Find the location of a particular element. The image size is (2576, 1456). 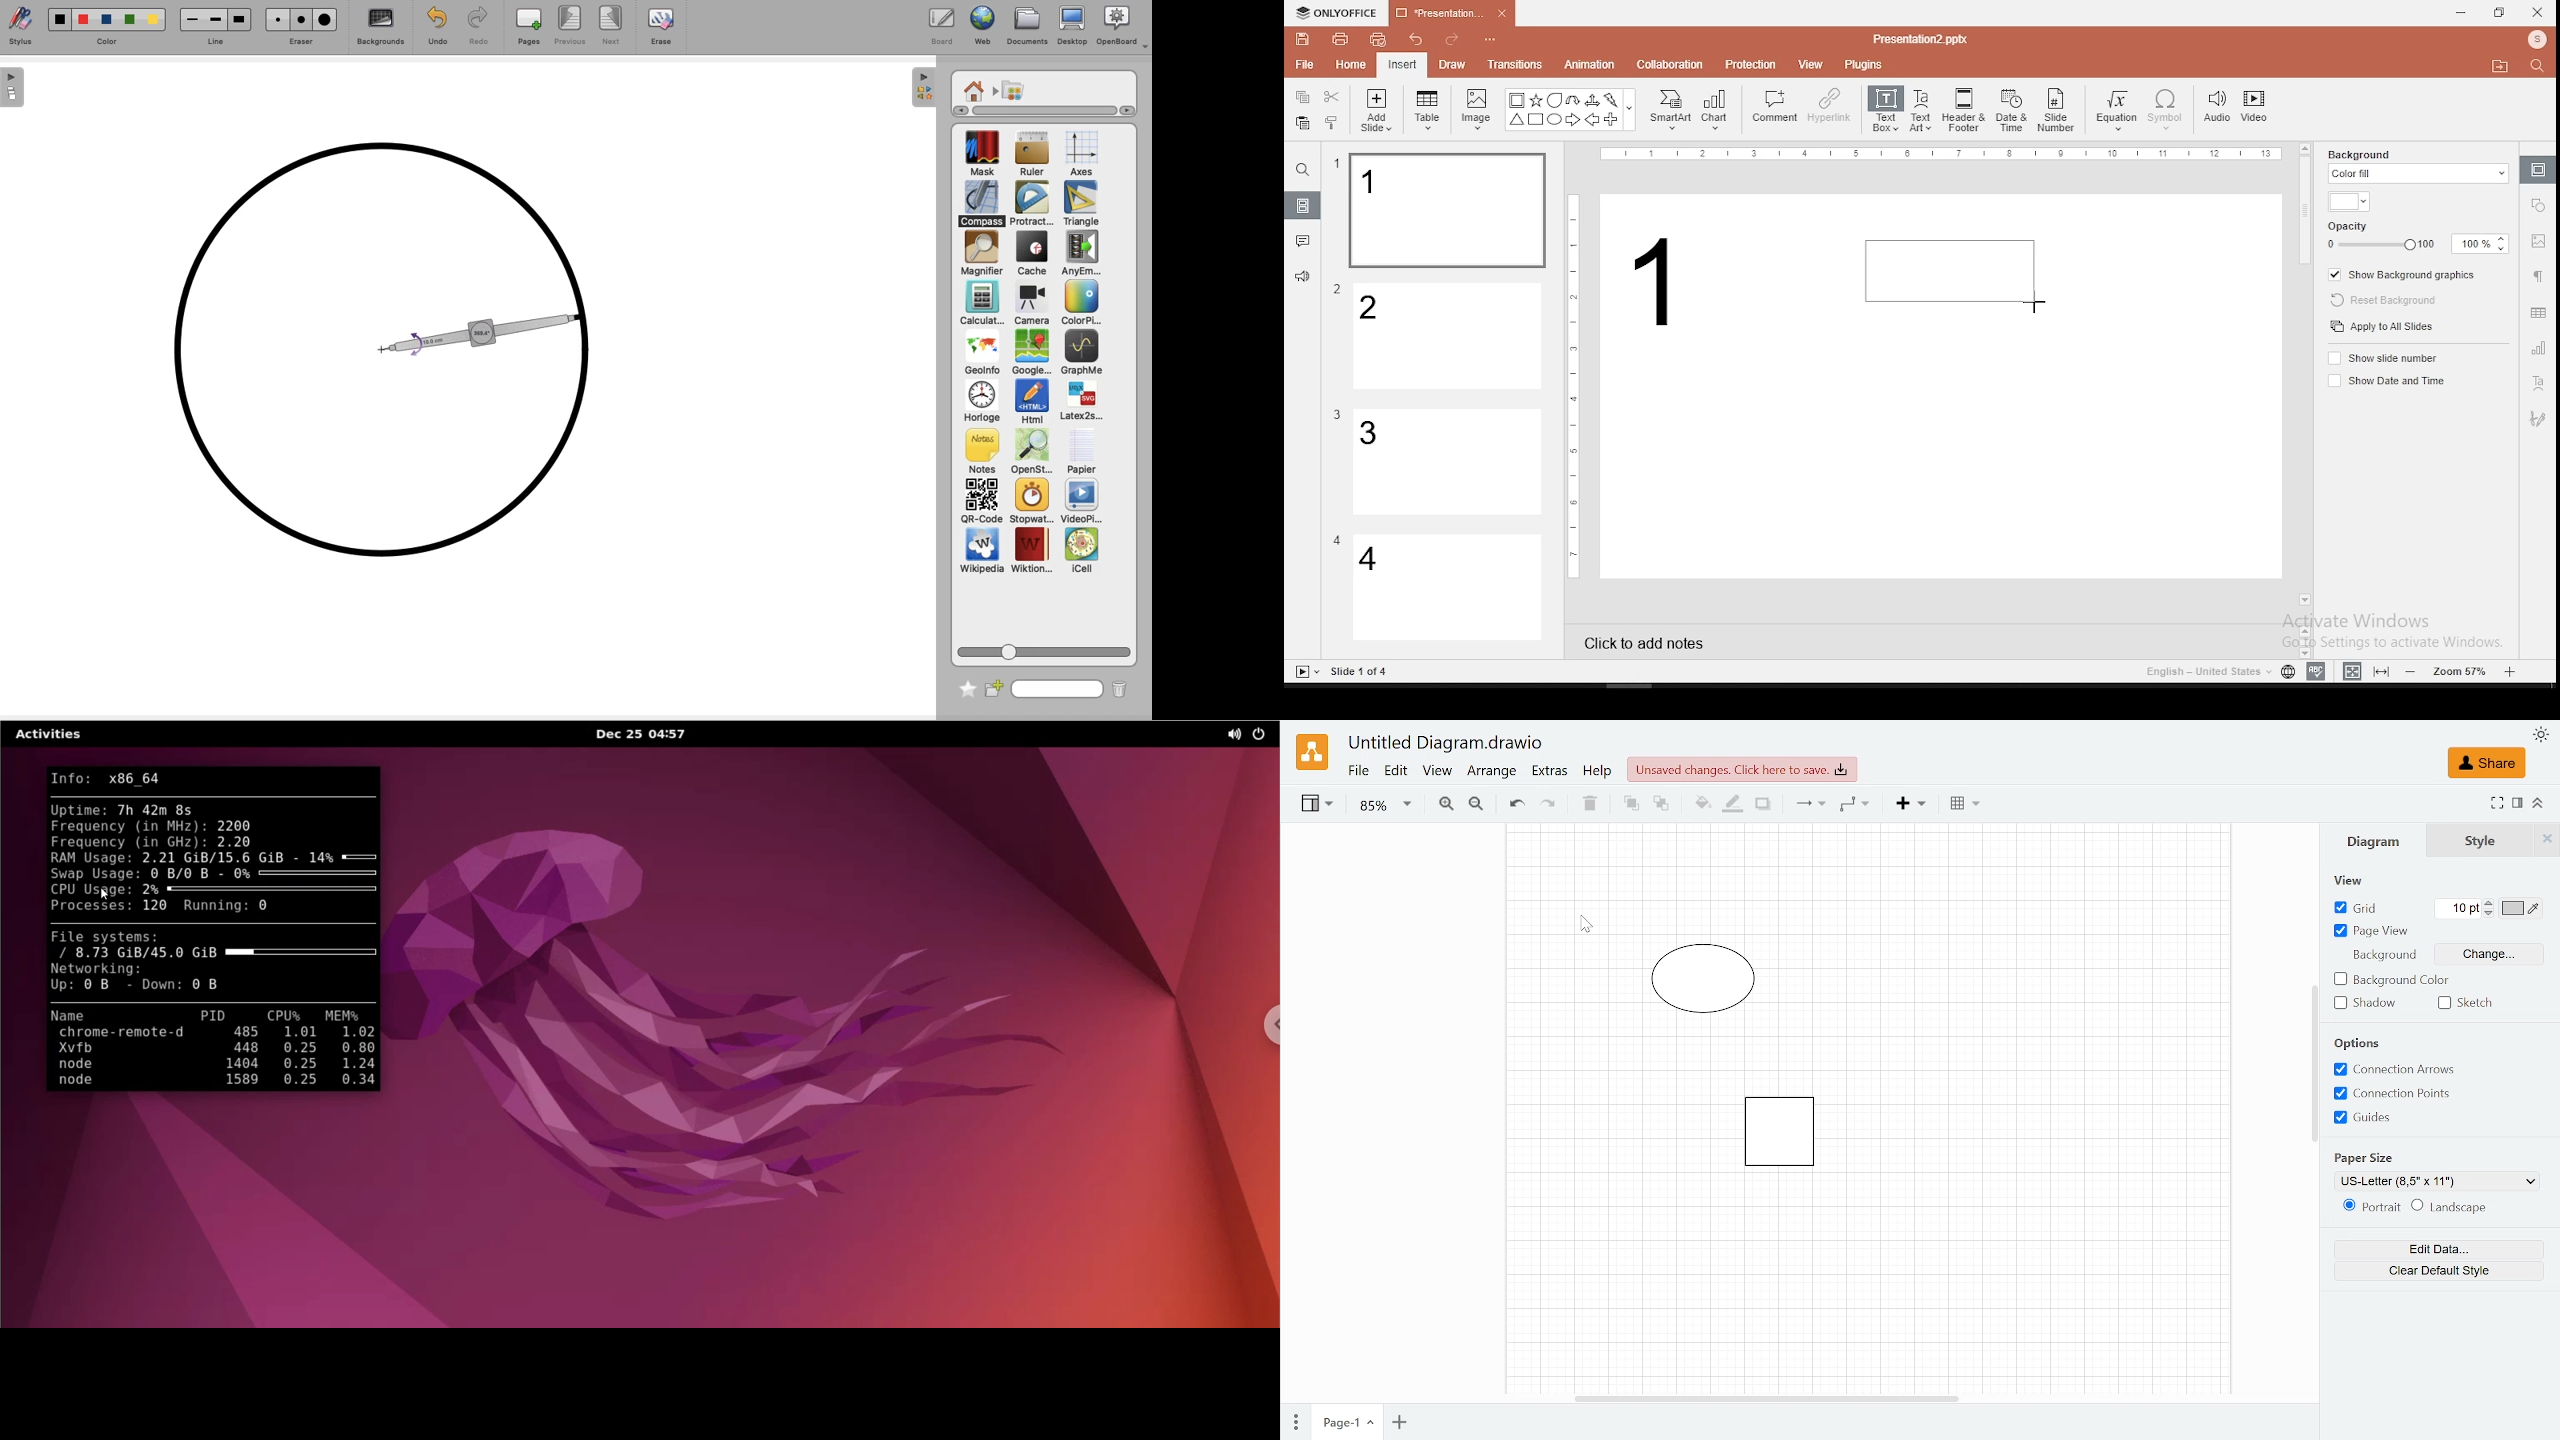

paste is located at coordinates (1301, 123).